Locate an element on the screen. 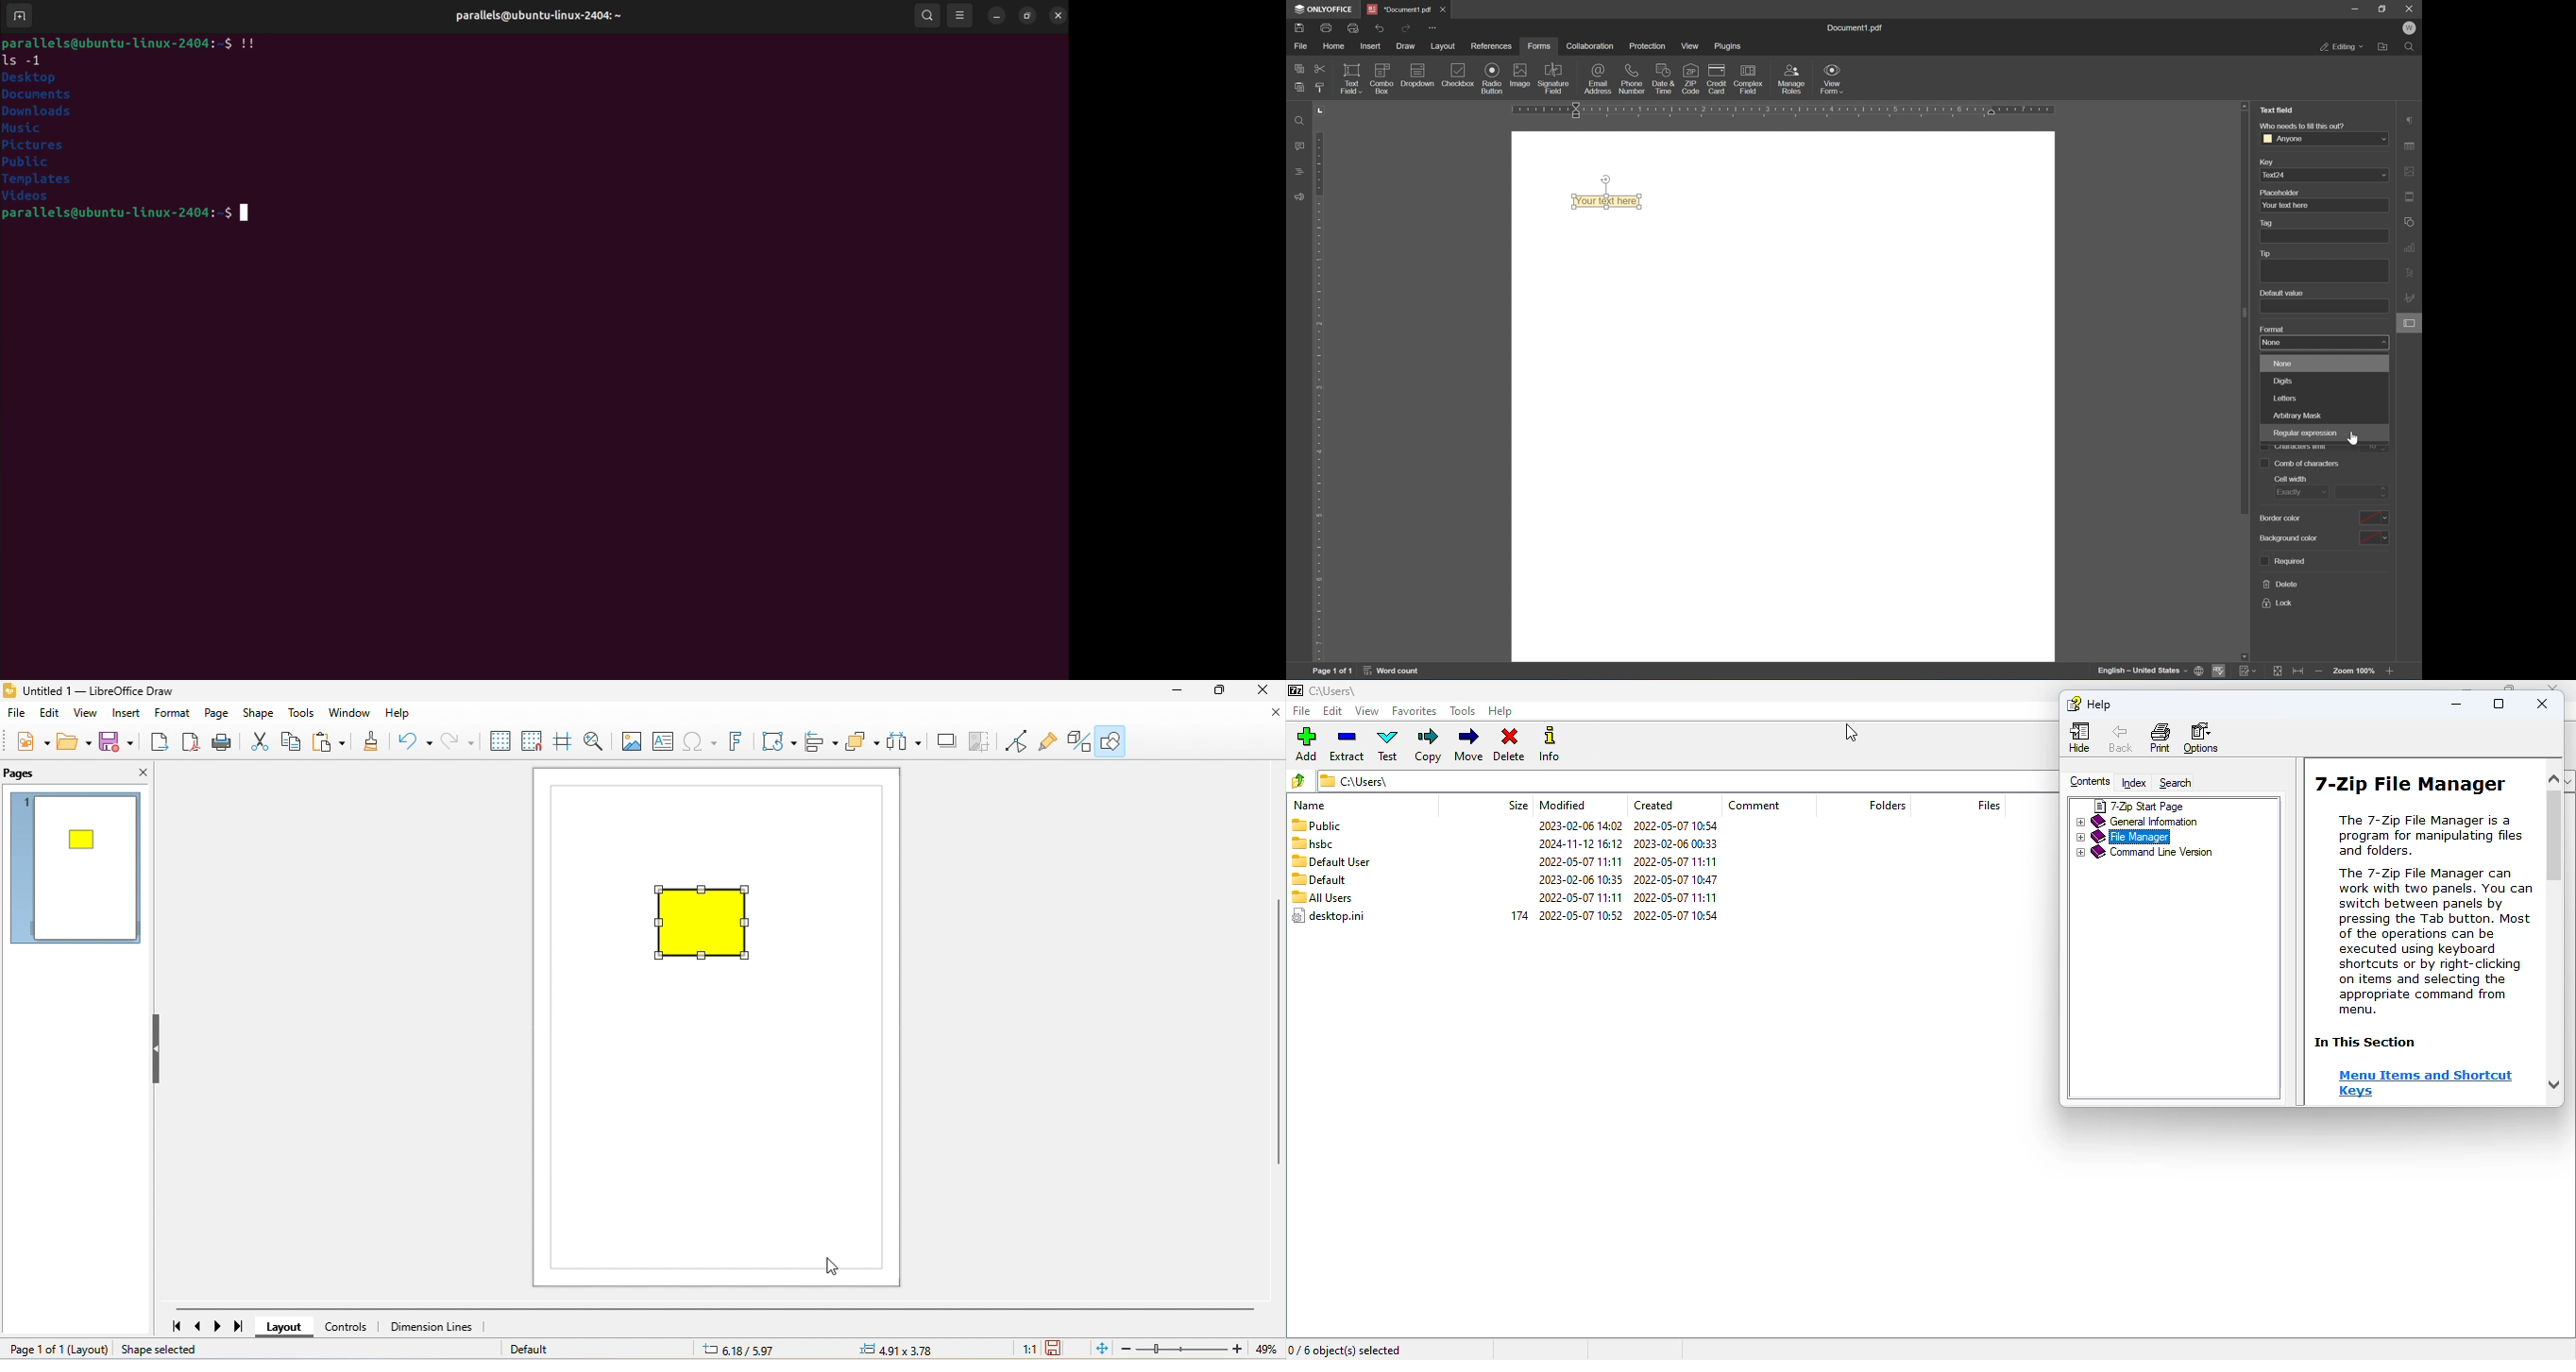  comb of characters is located at coordinates (2300, 463).